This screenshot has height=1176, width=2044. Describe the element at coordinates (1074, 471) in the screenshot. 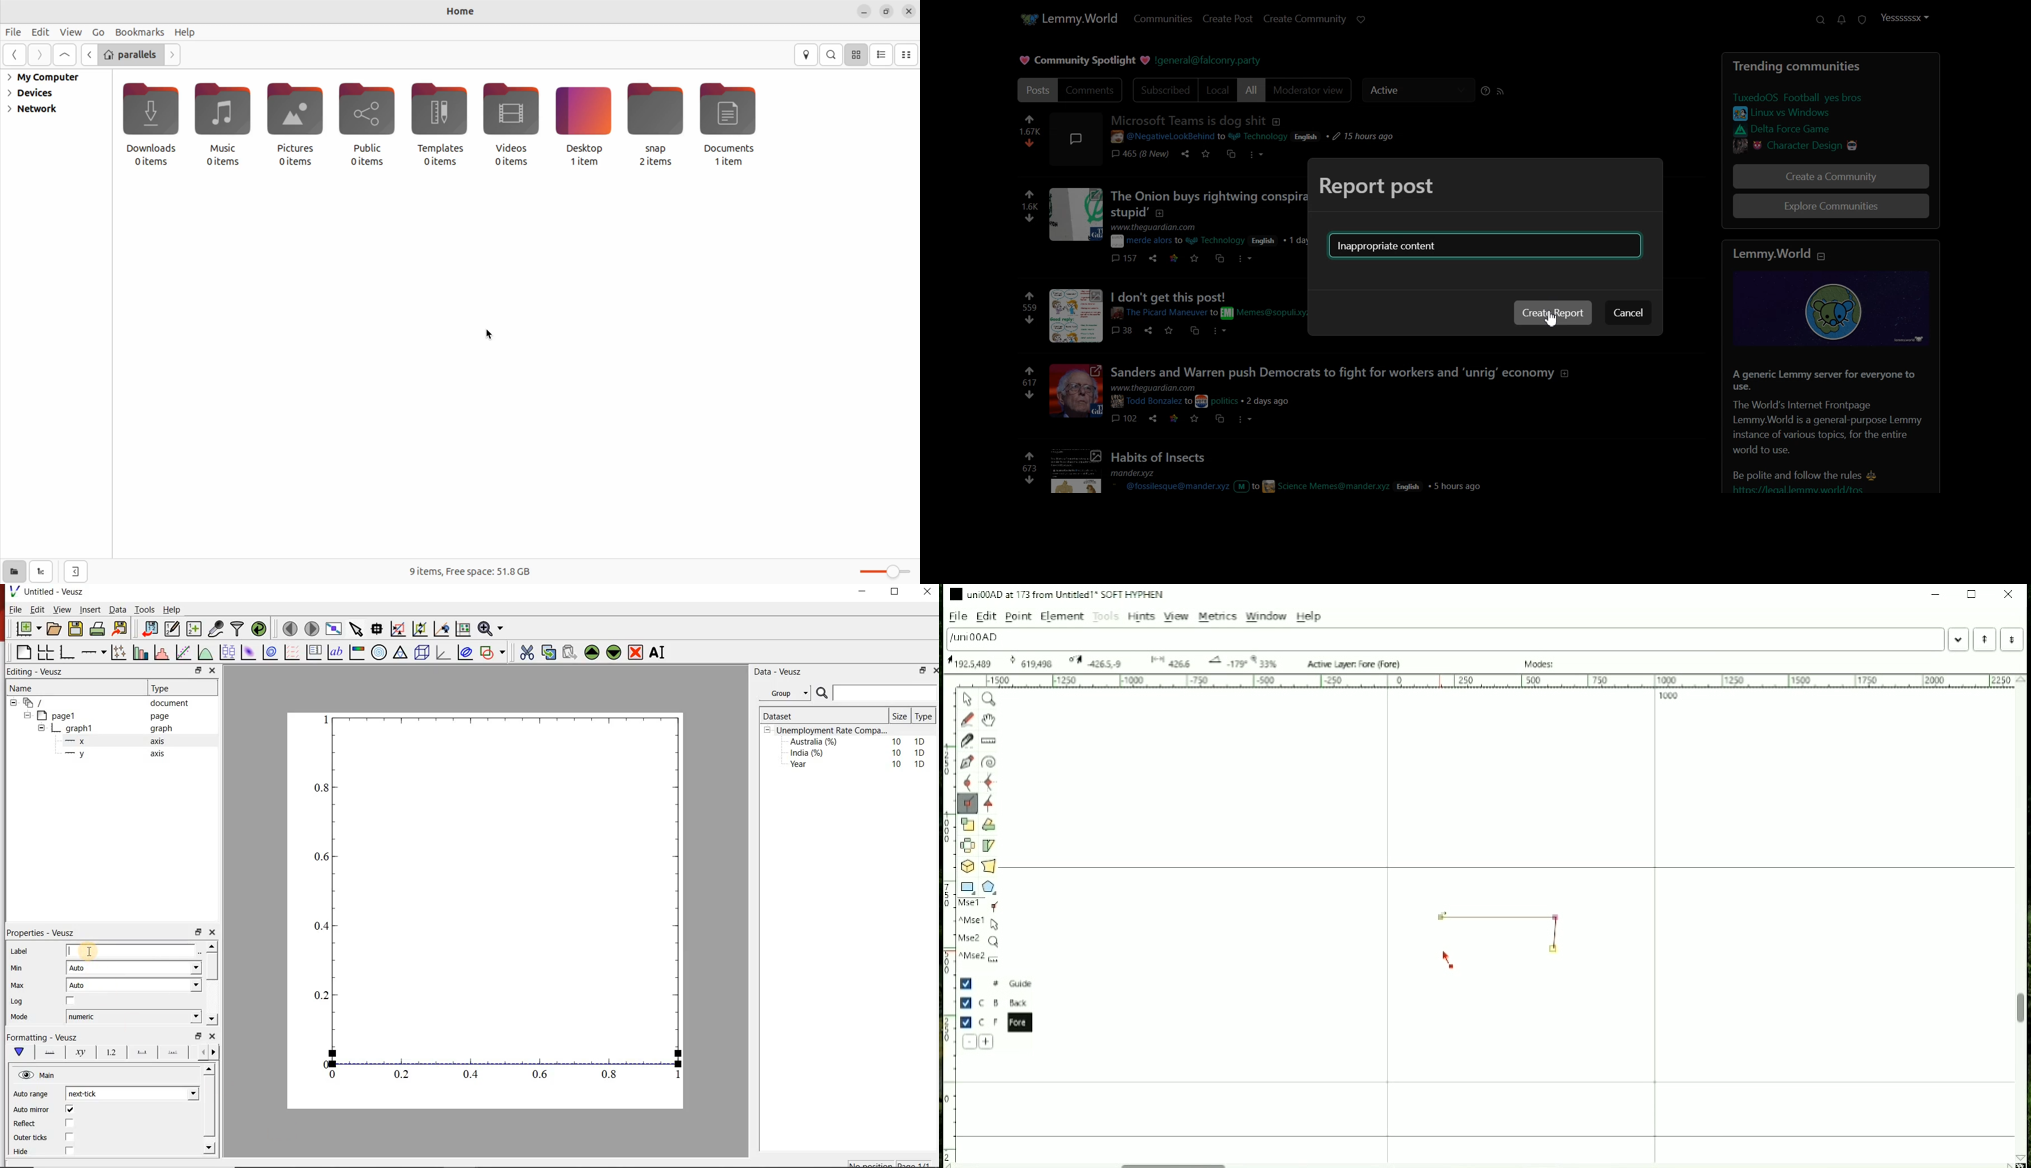

I see `image` at that location.